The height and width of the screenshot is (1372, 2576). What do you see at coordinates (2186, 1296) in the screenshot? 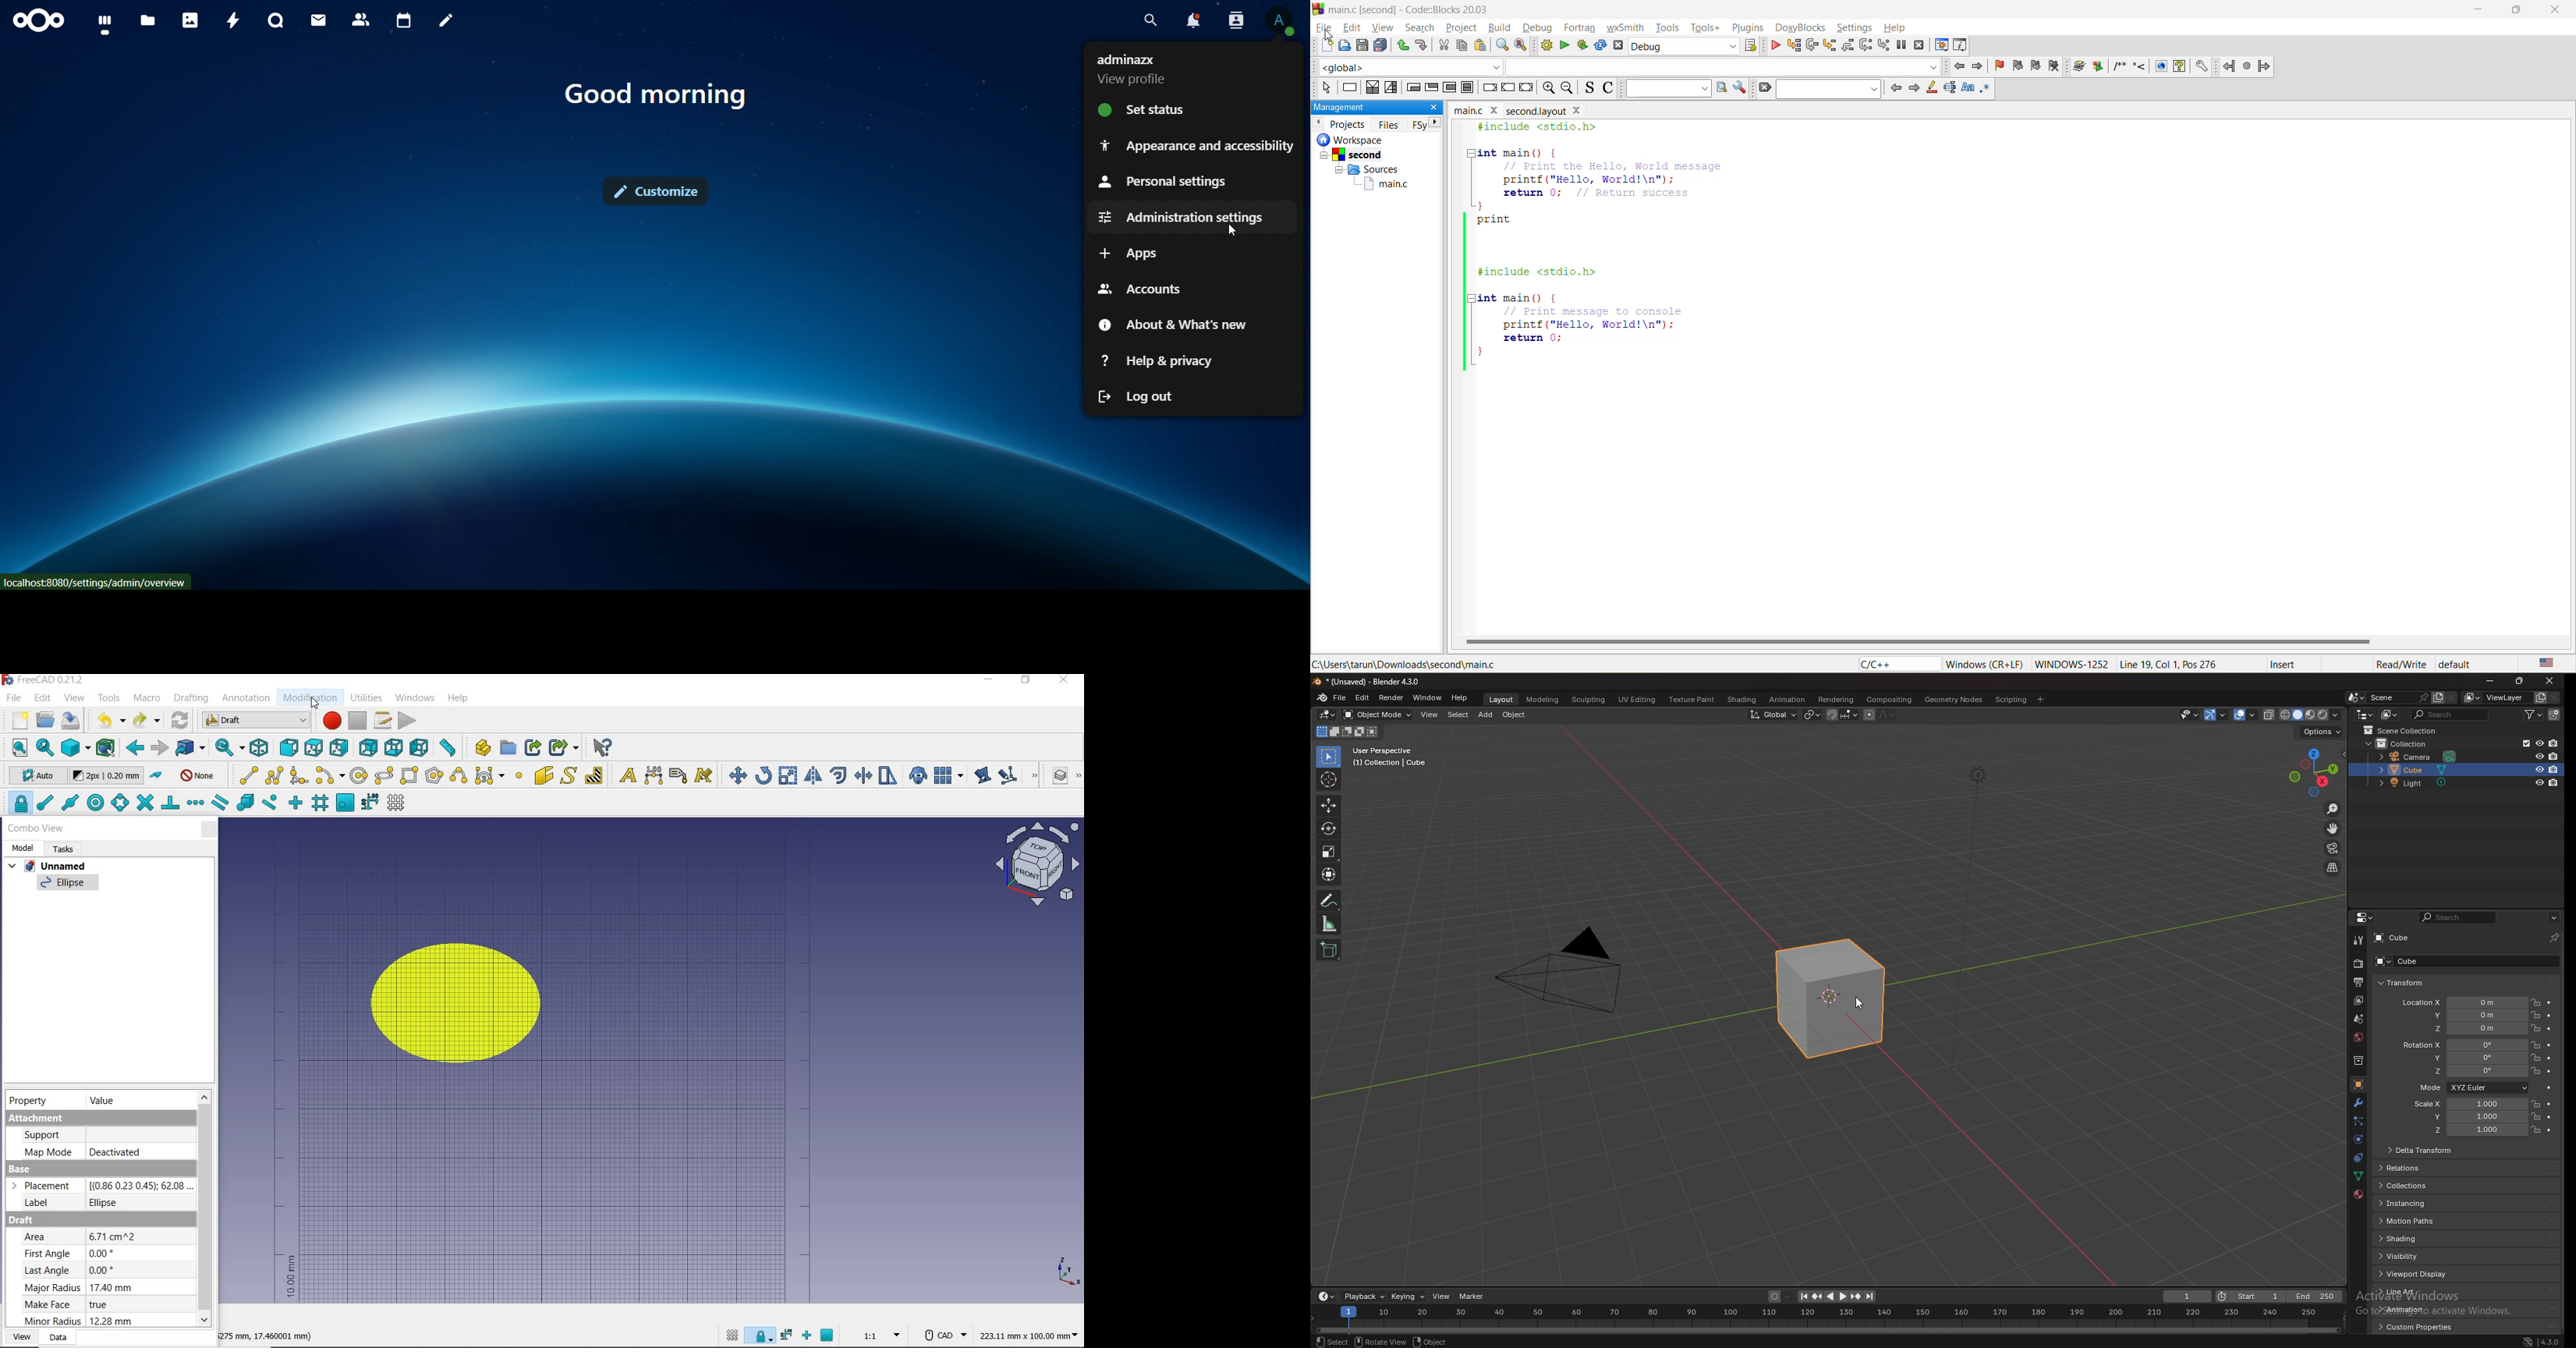
I see `1` at bounding box center [2186, 1296].